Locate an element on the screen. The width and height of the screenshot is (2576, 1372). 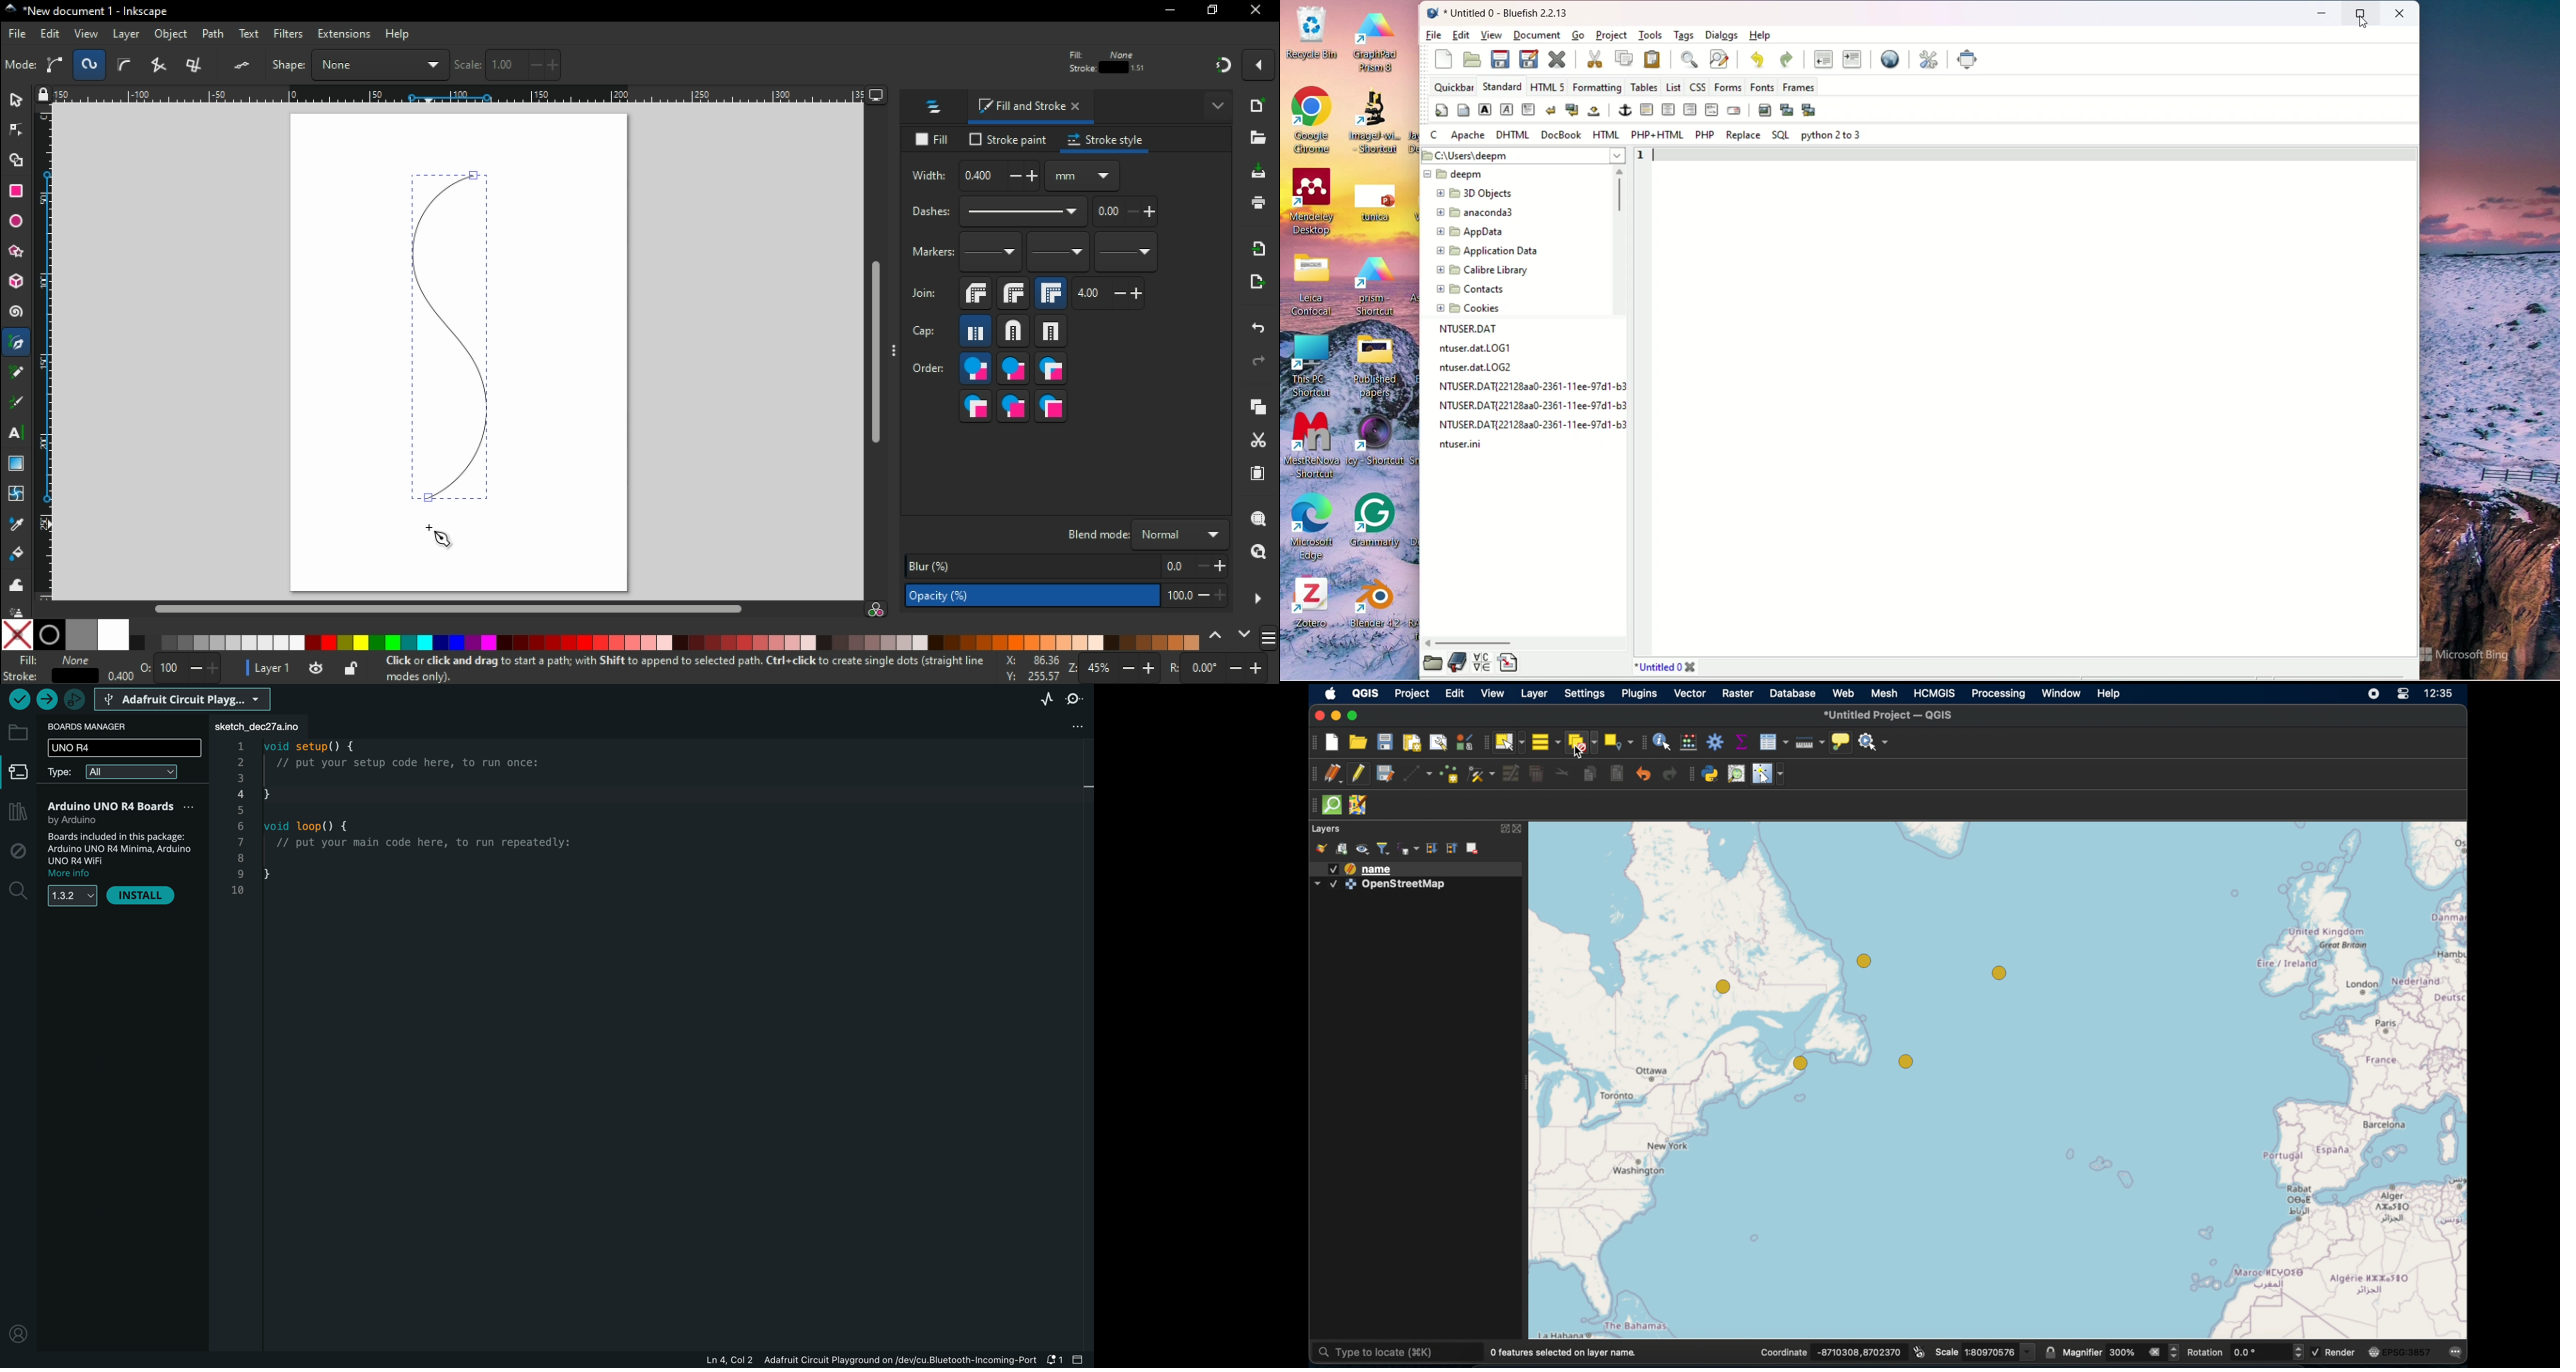
save is located at coordinates (1259, 176).